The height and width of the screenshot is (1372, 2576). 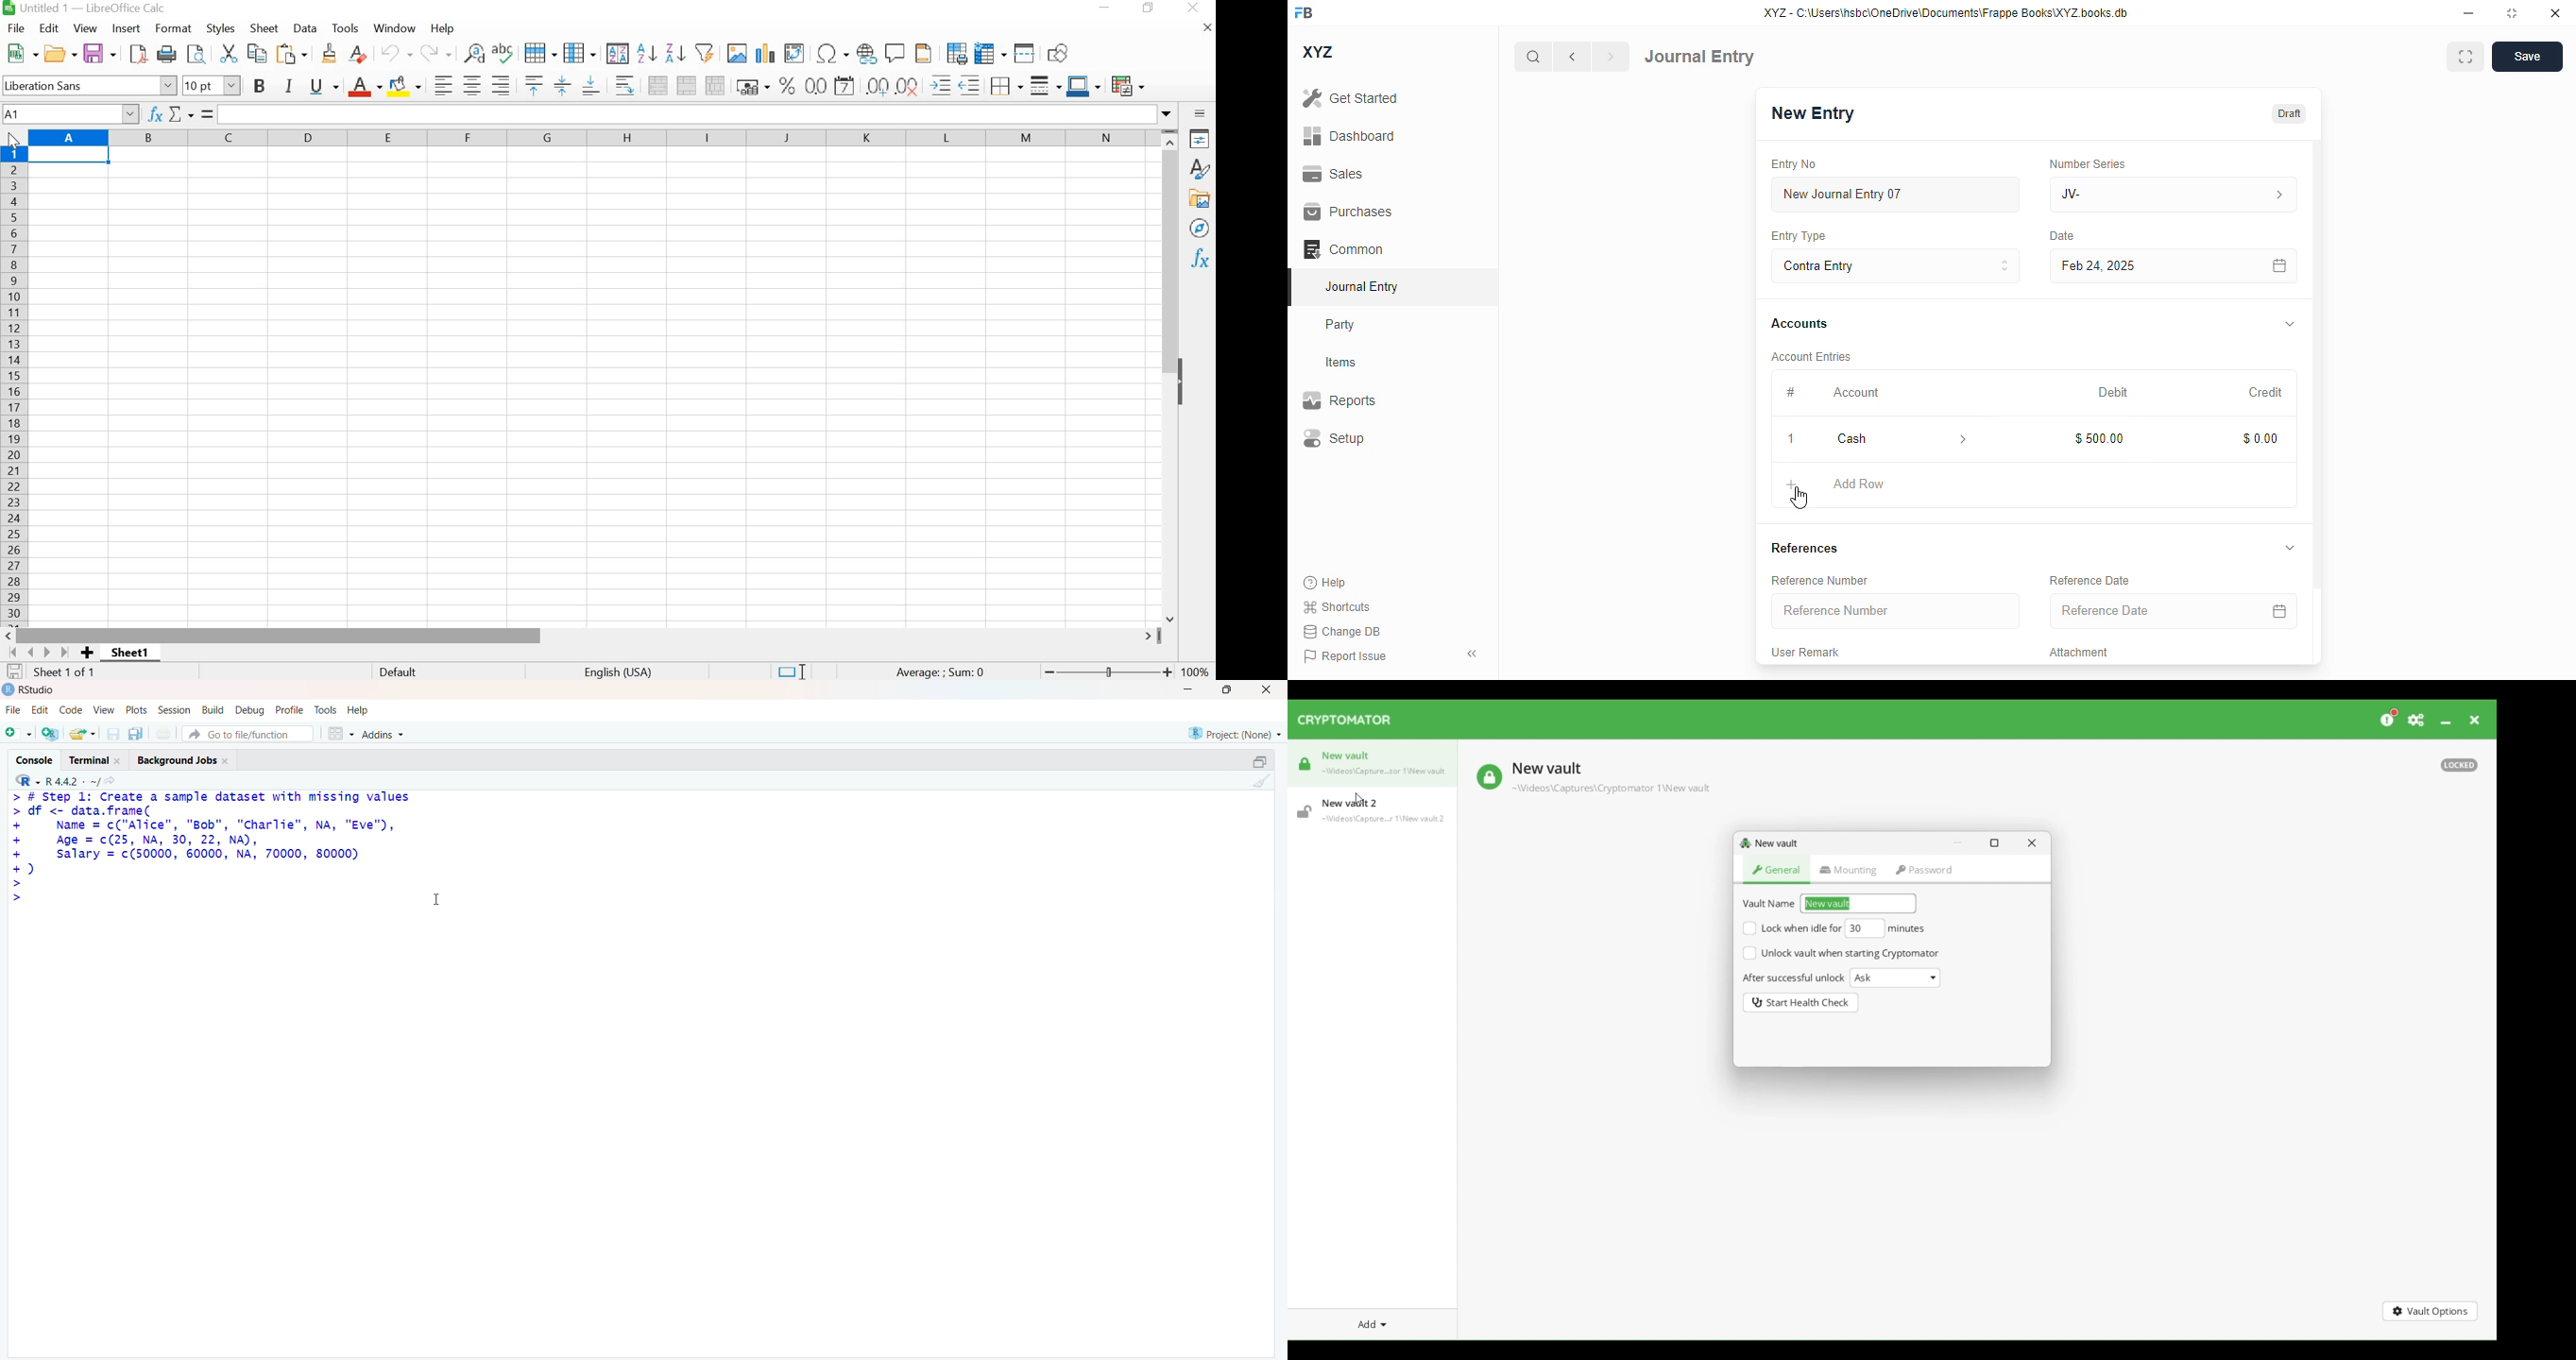 What do you see at coordinates (26, 781) in the screenshot?
I see `R` at bounding box center [26, 781].